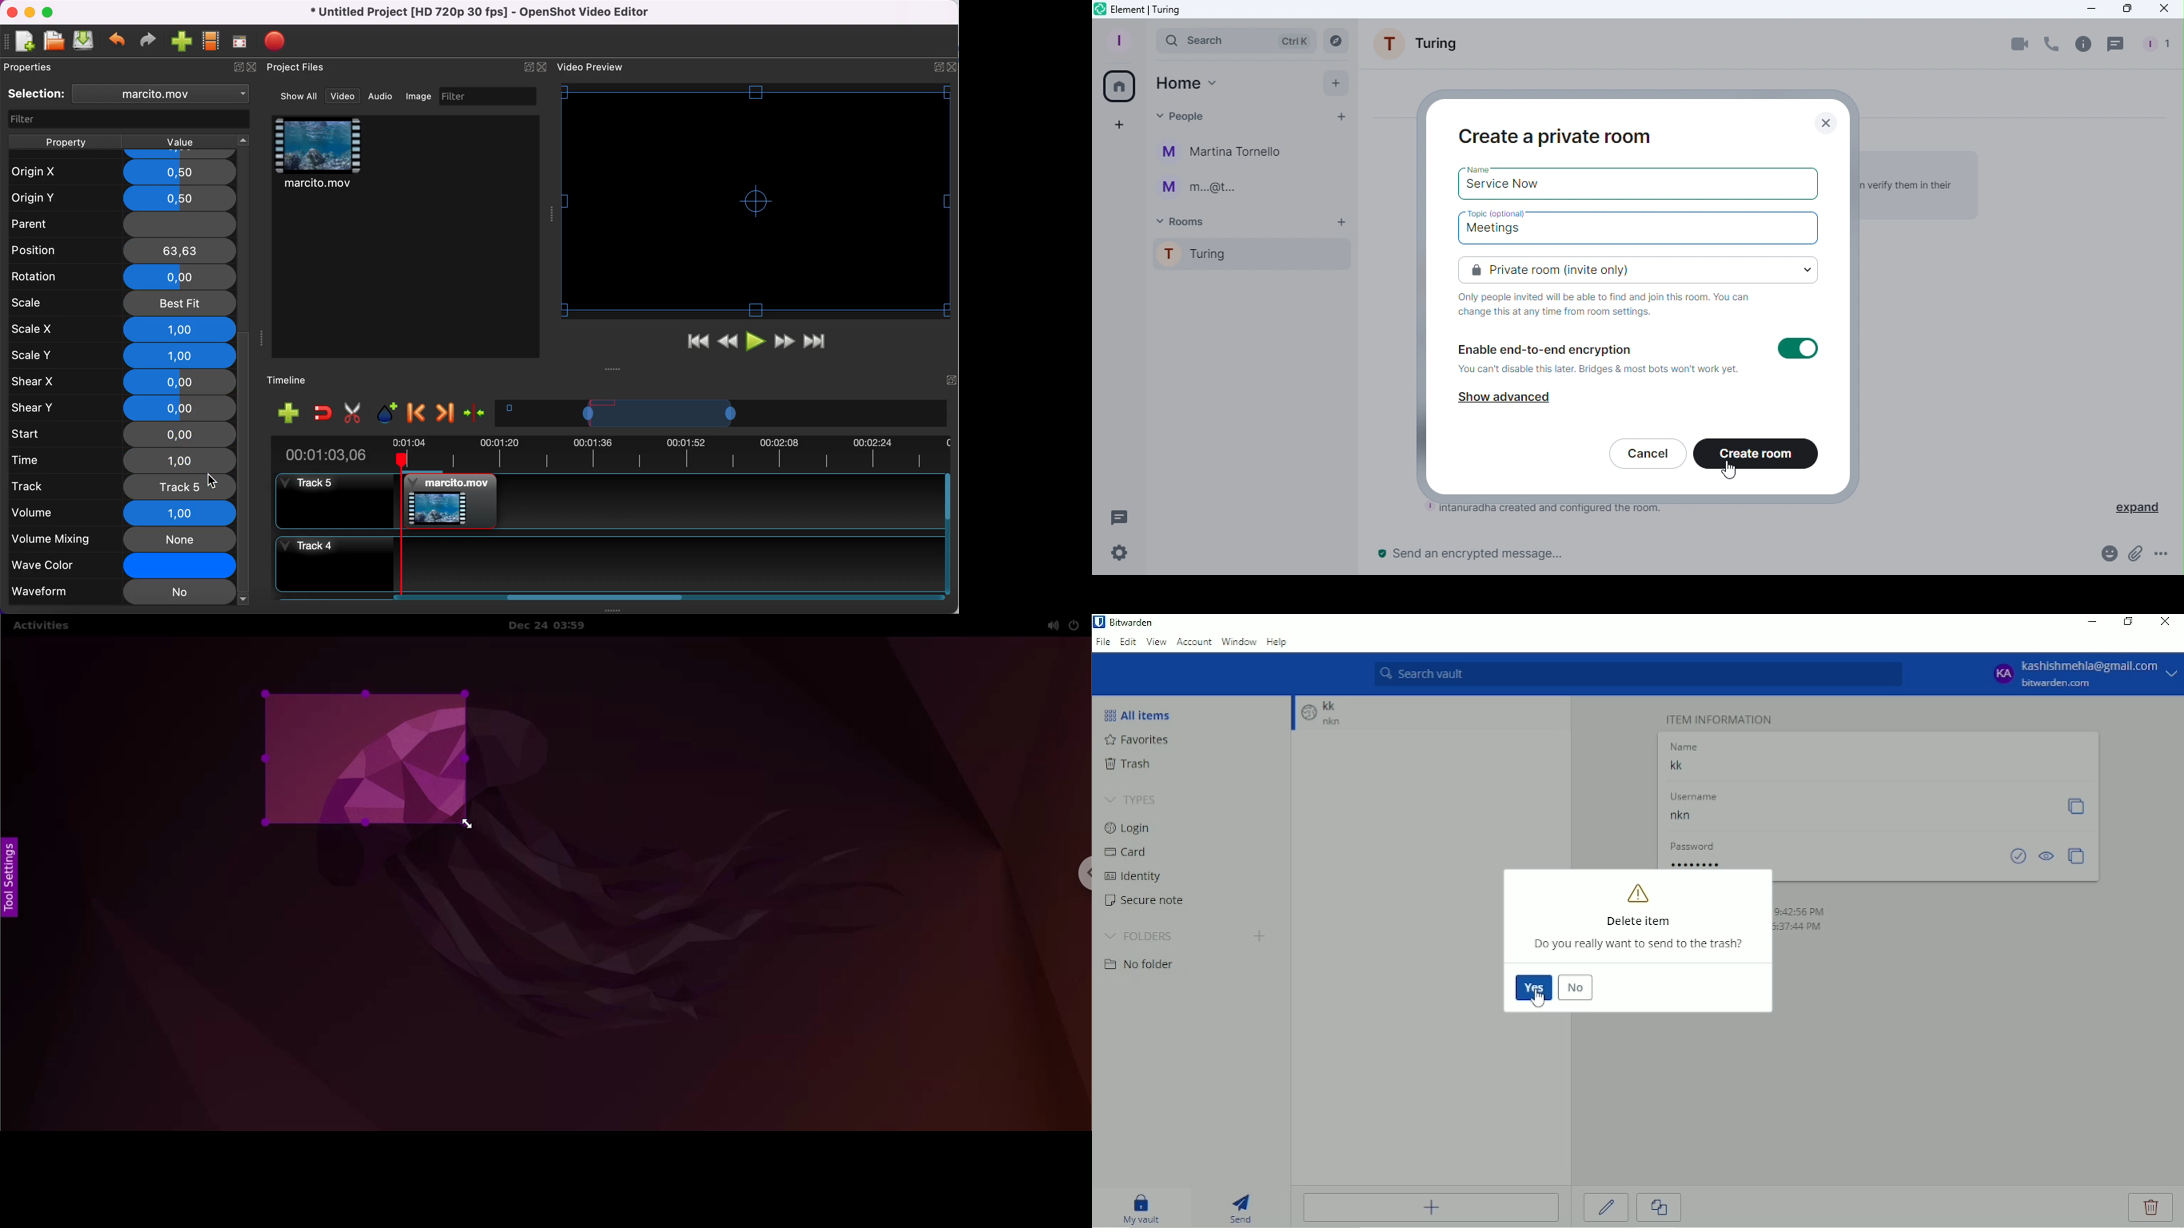 The width and height of the screenshot is (2184, 1232). Describe the element at coordinates (2128, 622) in the screenshot. I see `Restore down` at that location.